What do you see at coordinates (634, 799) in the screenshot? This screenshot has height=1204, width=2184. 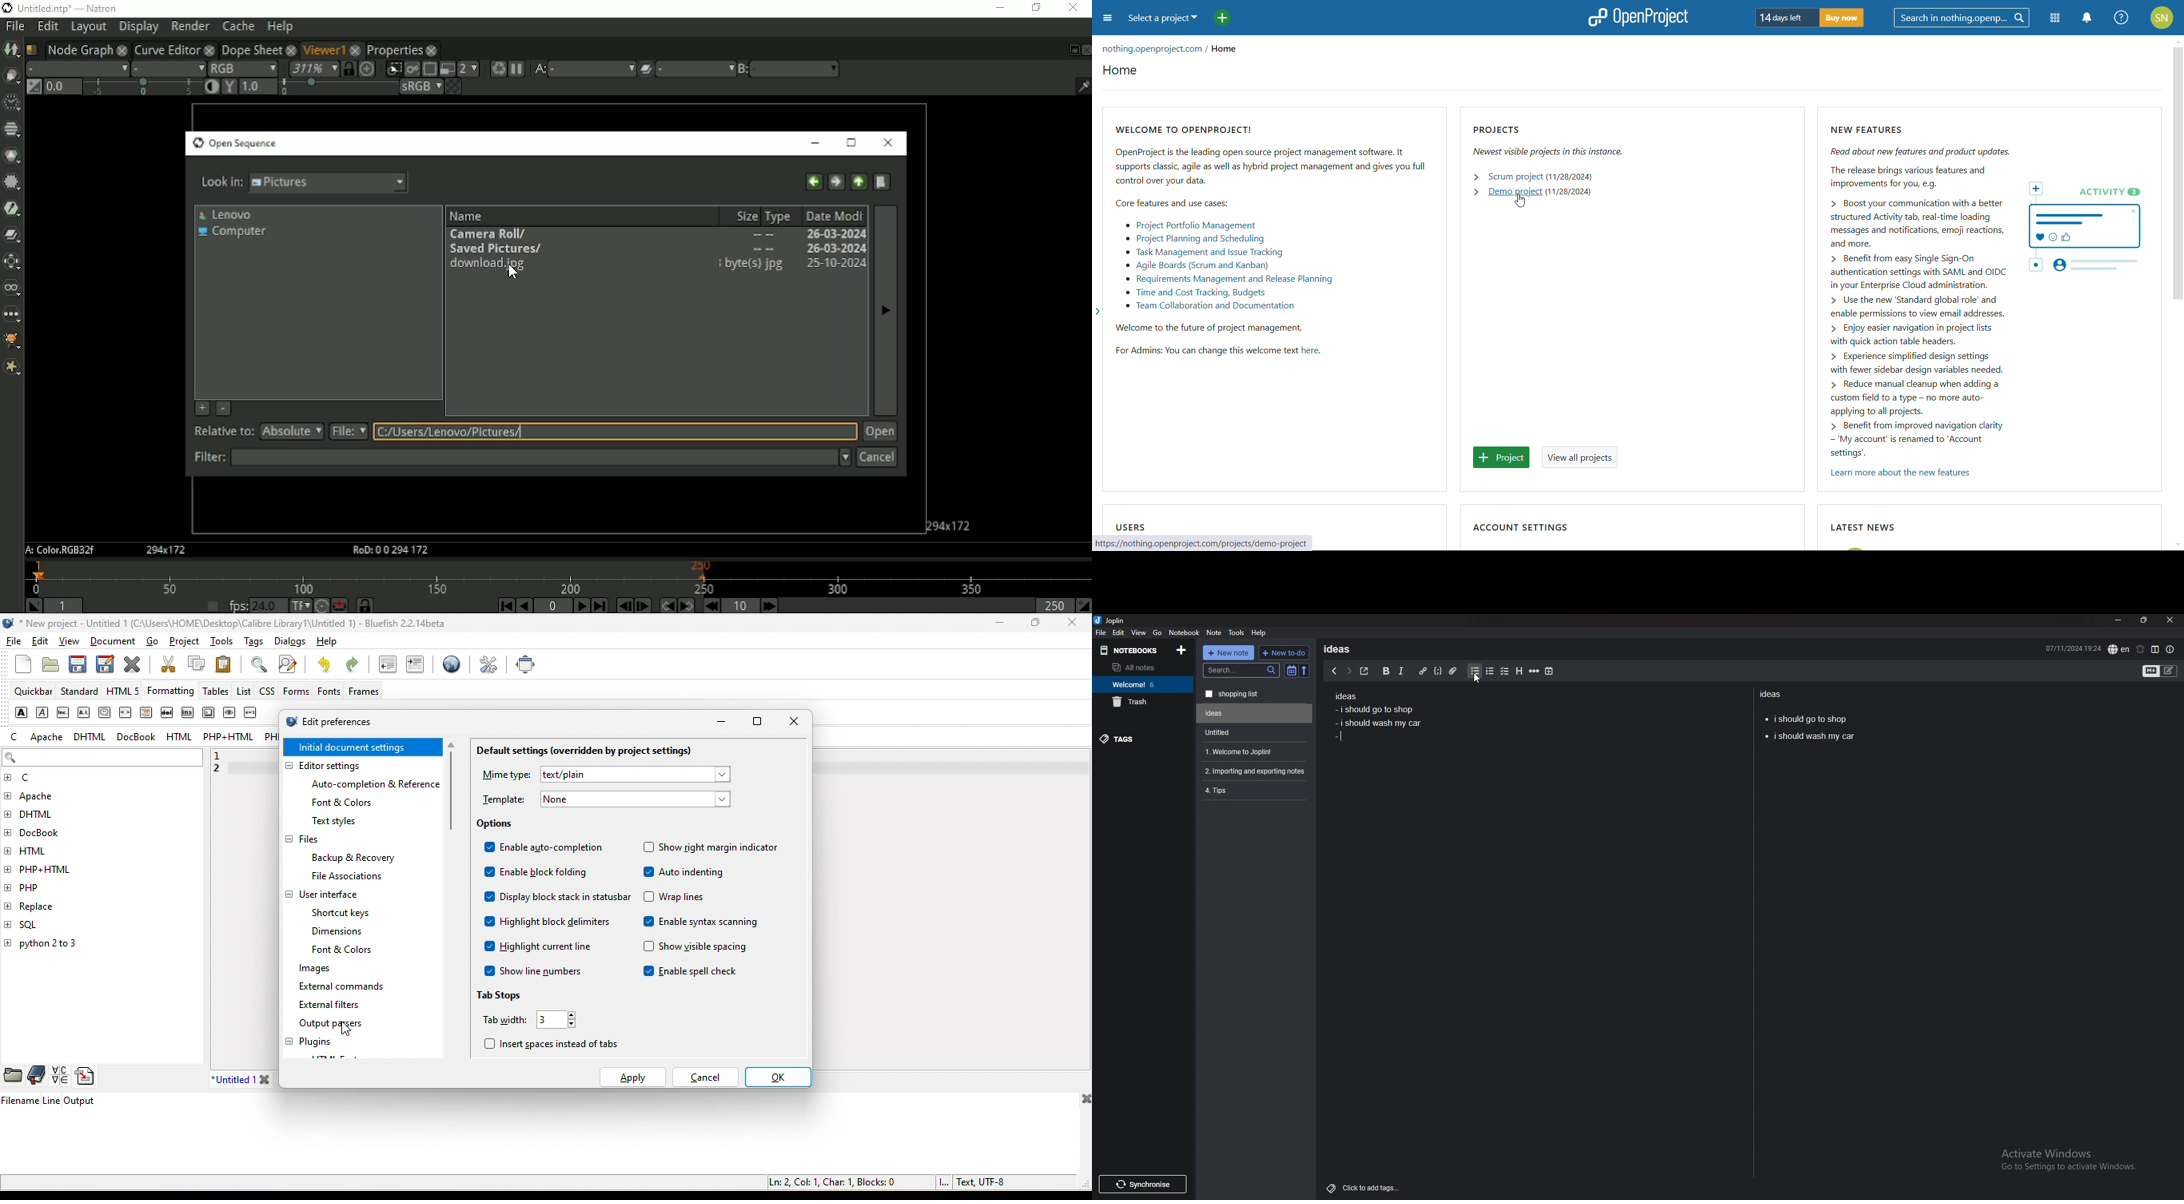 I see `none` at bounding box center [634, 799].